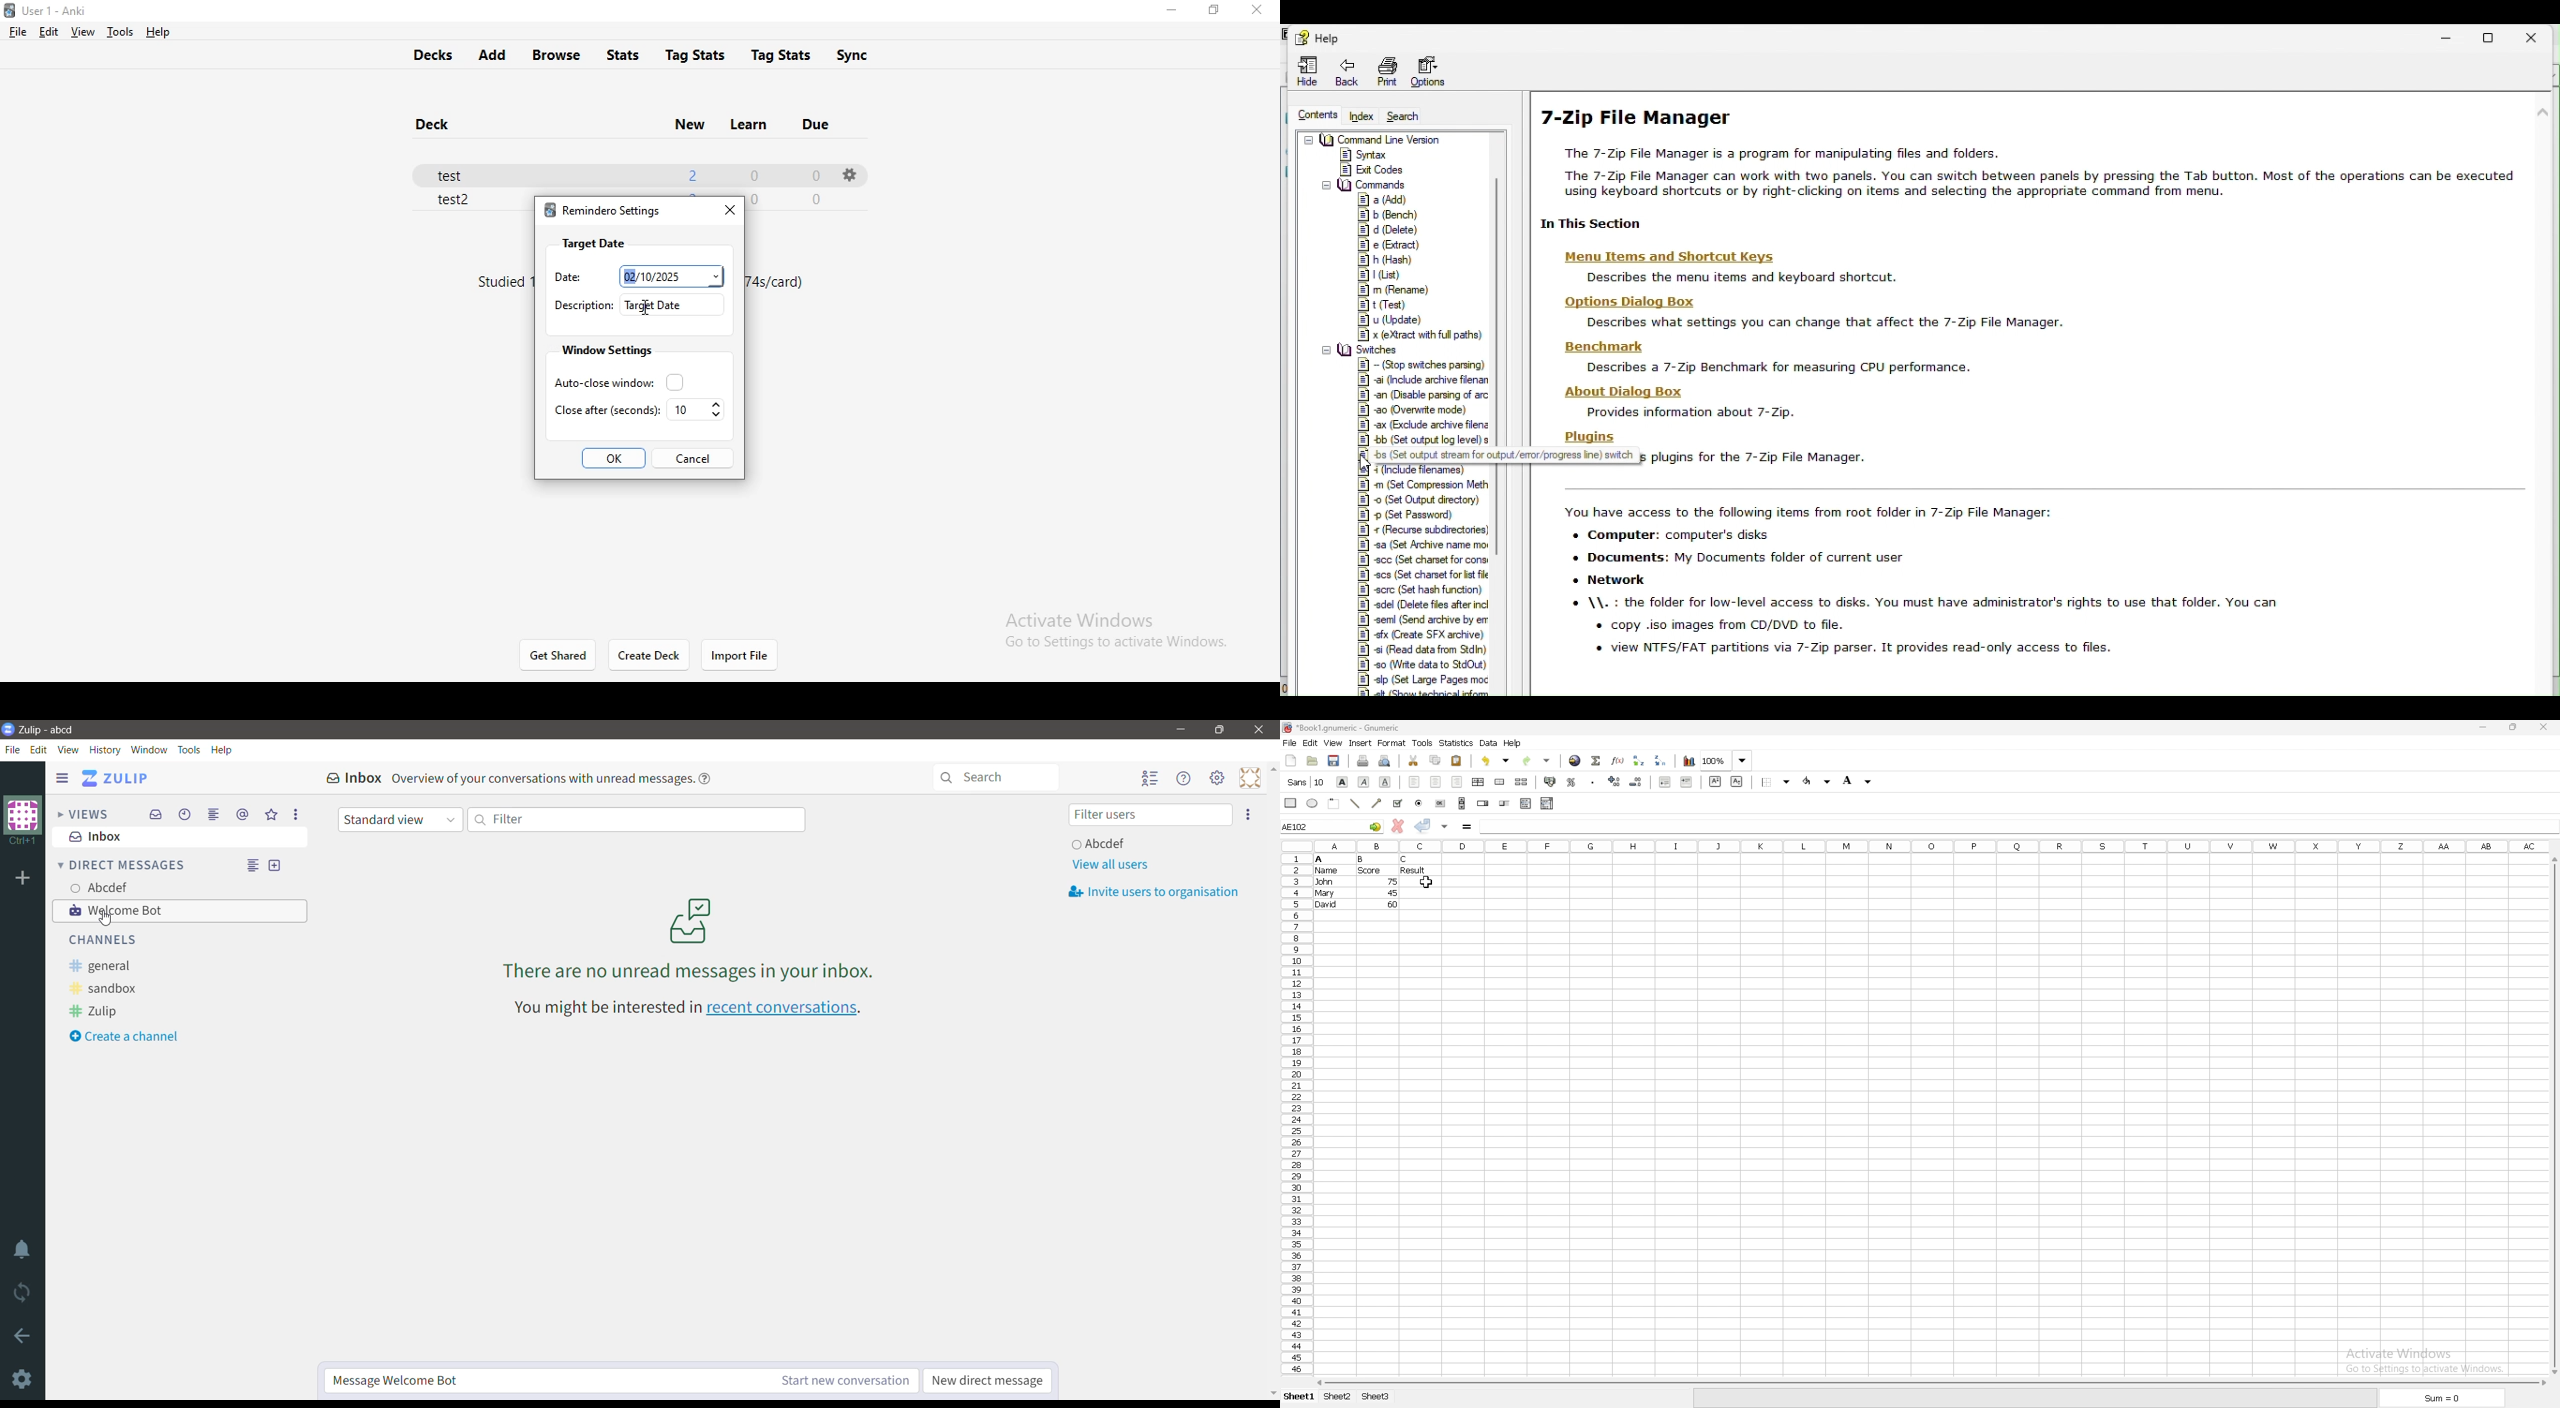 This screenshot has width=2576, height=1428. Describe the element at coordinates (1617, 761) in the screenshot. I see `function` at that location.